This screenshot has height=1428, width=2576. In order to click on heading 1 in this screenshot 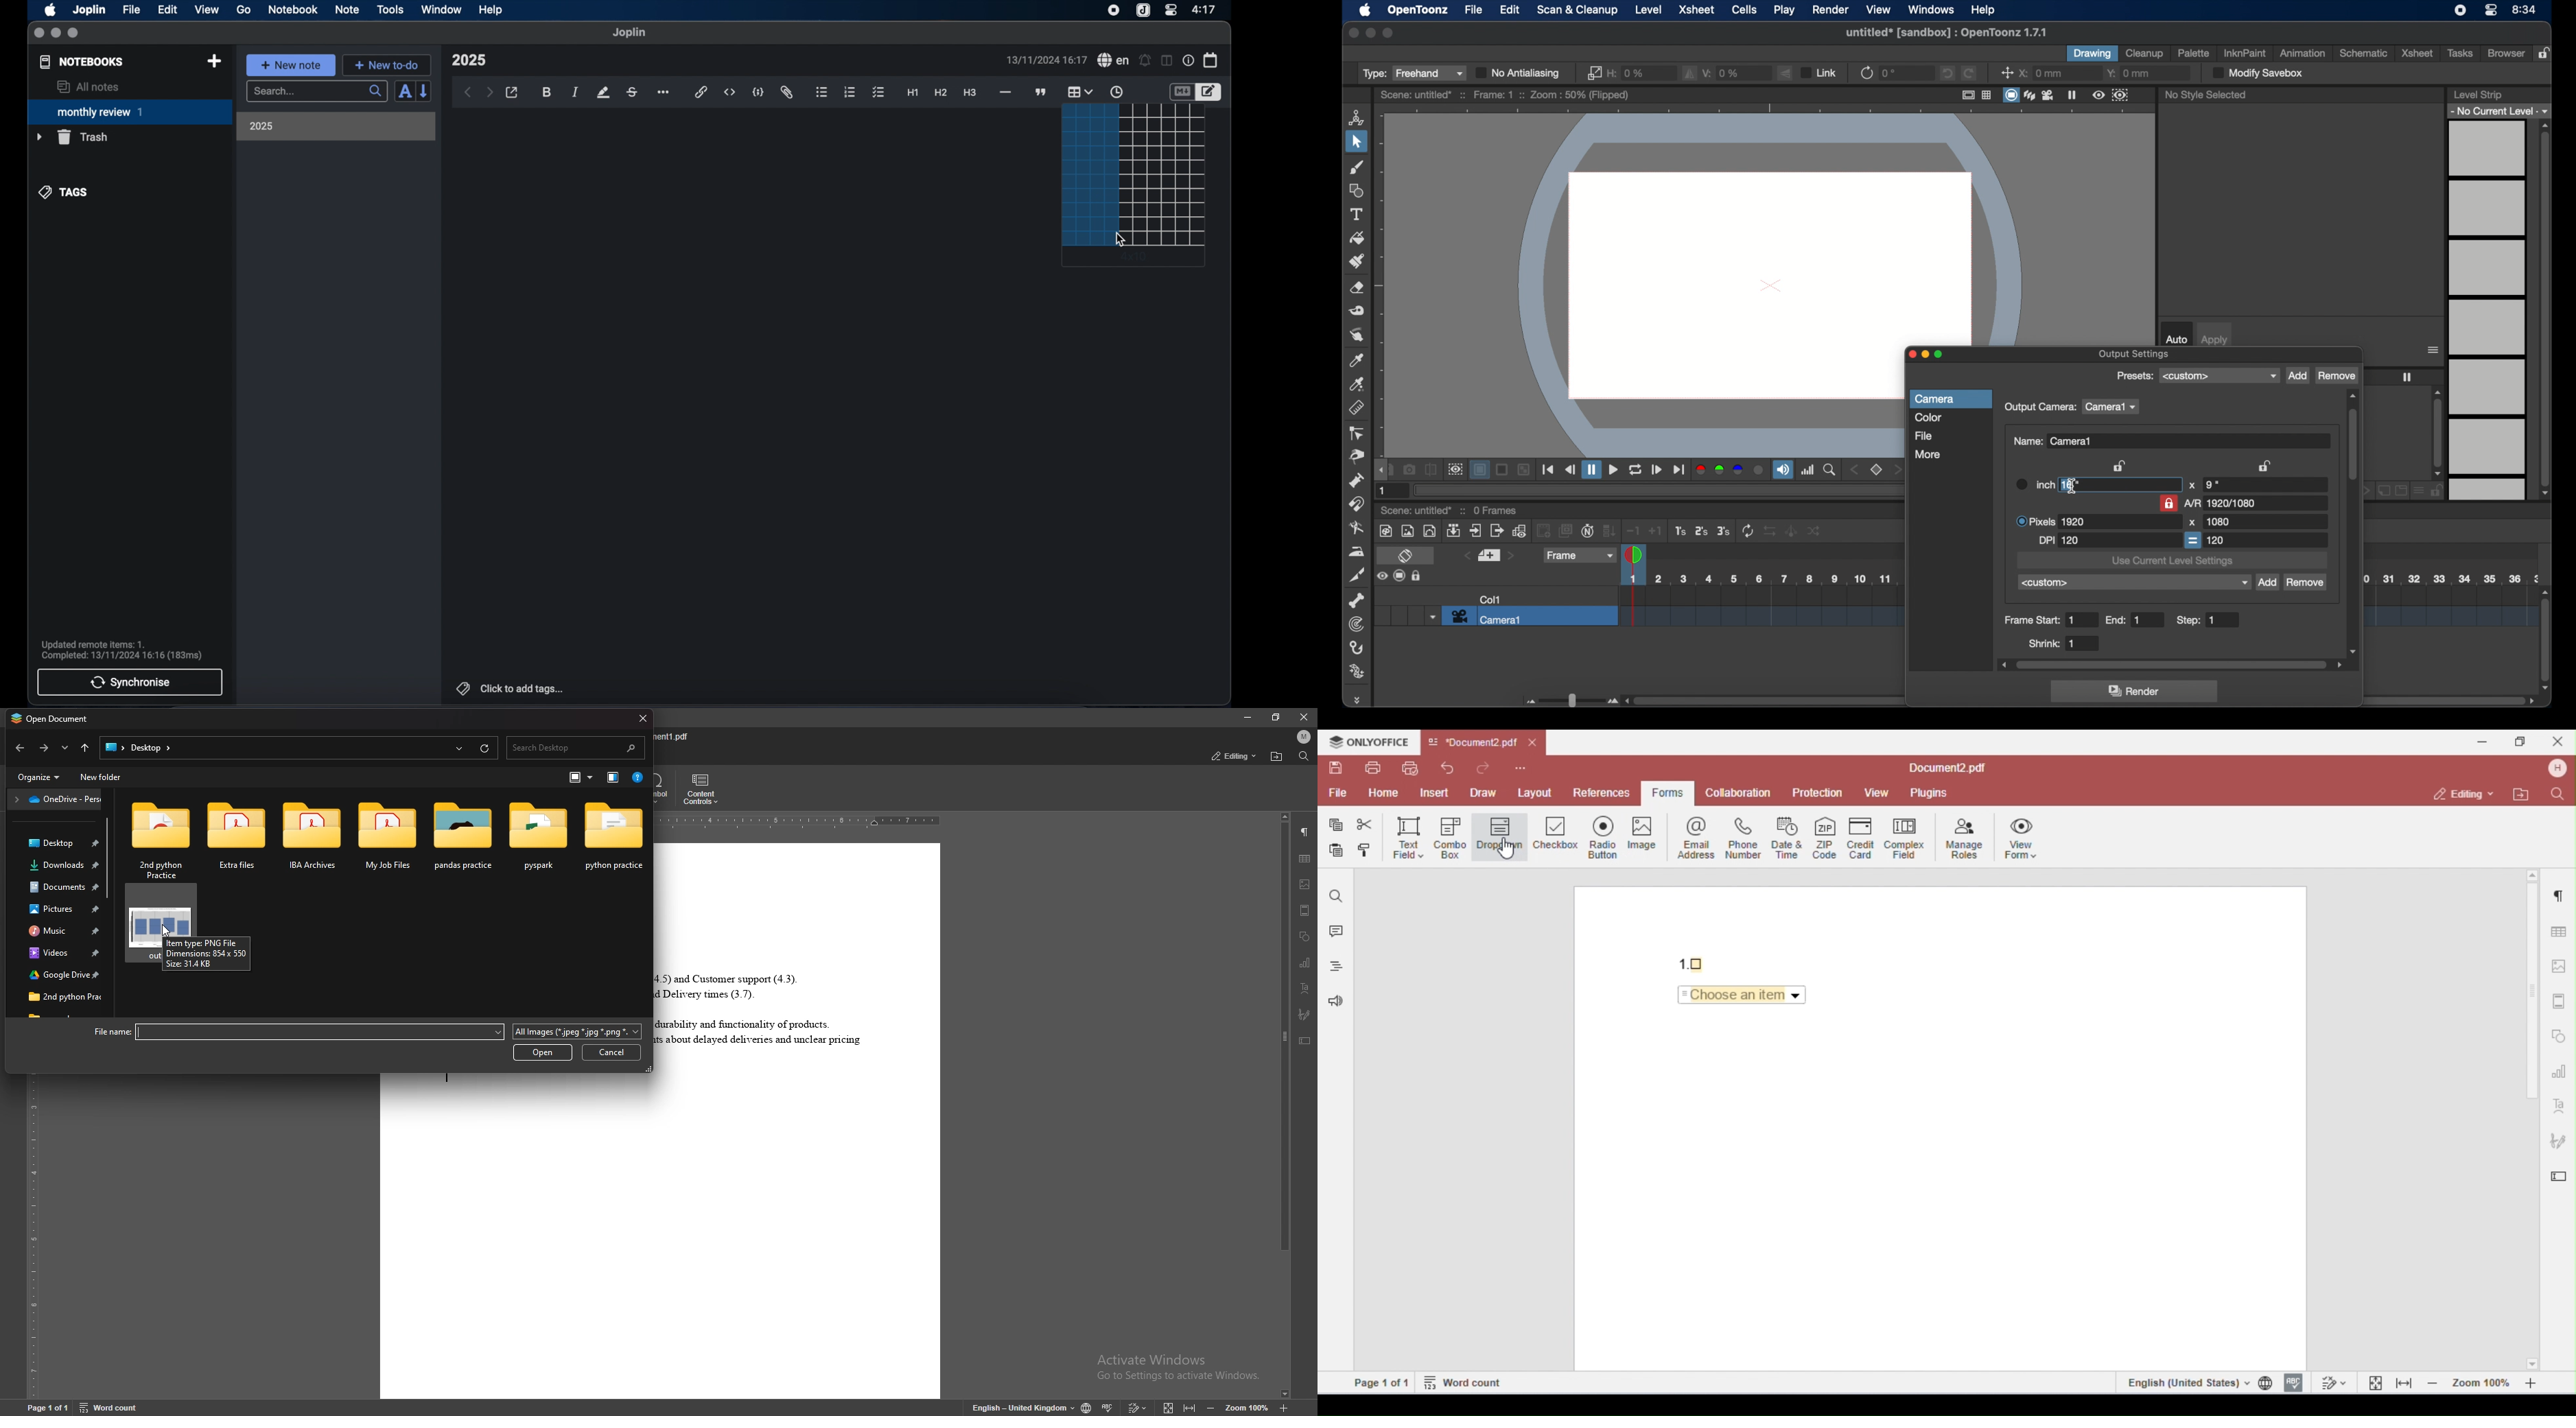, I will do `click(913, 93)`.